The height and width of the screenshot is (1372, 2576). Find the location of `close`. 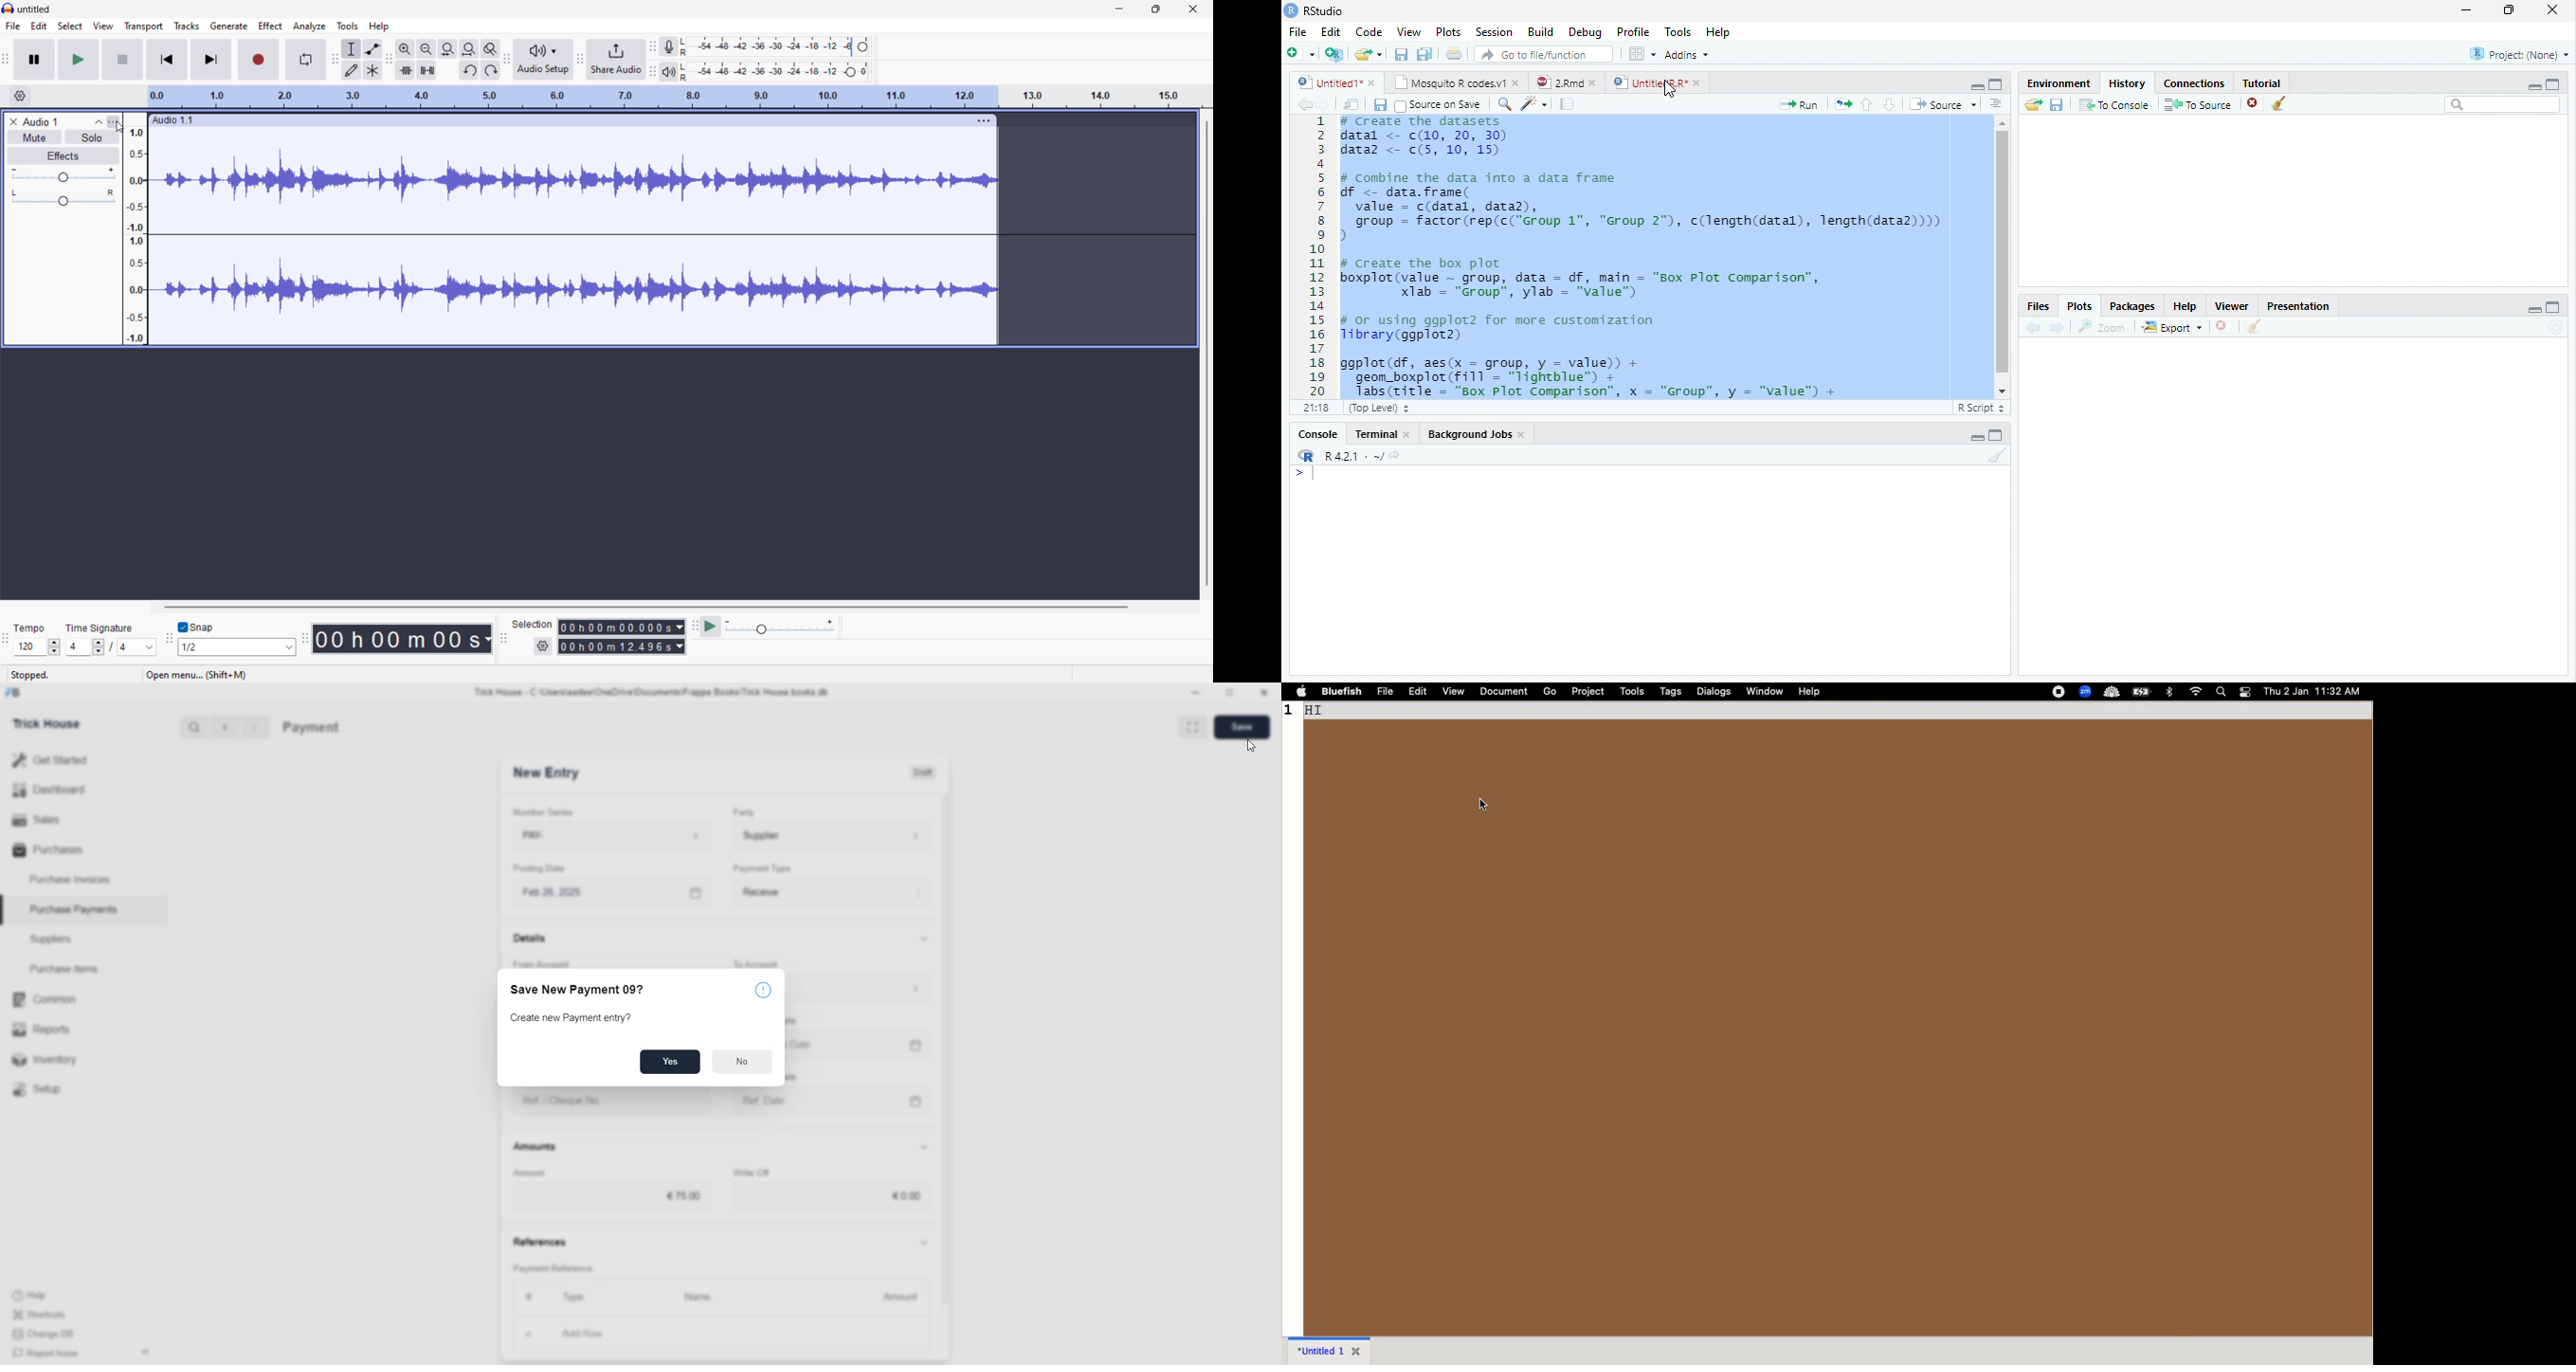

close is located at coordinates (1697, 82).